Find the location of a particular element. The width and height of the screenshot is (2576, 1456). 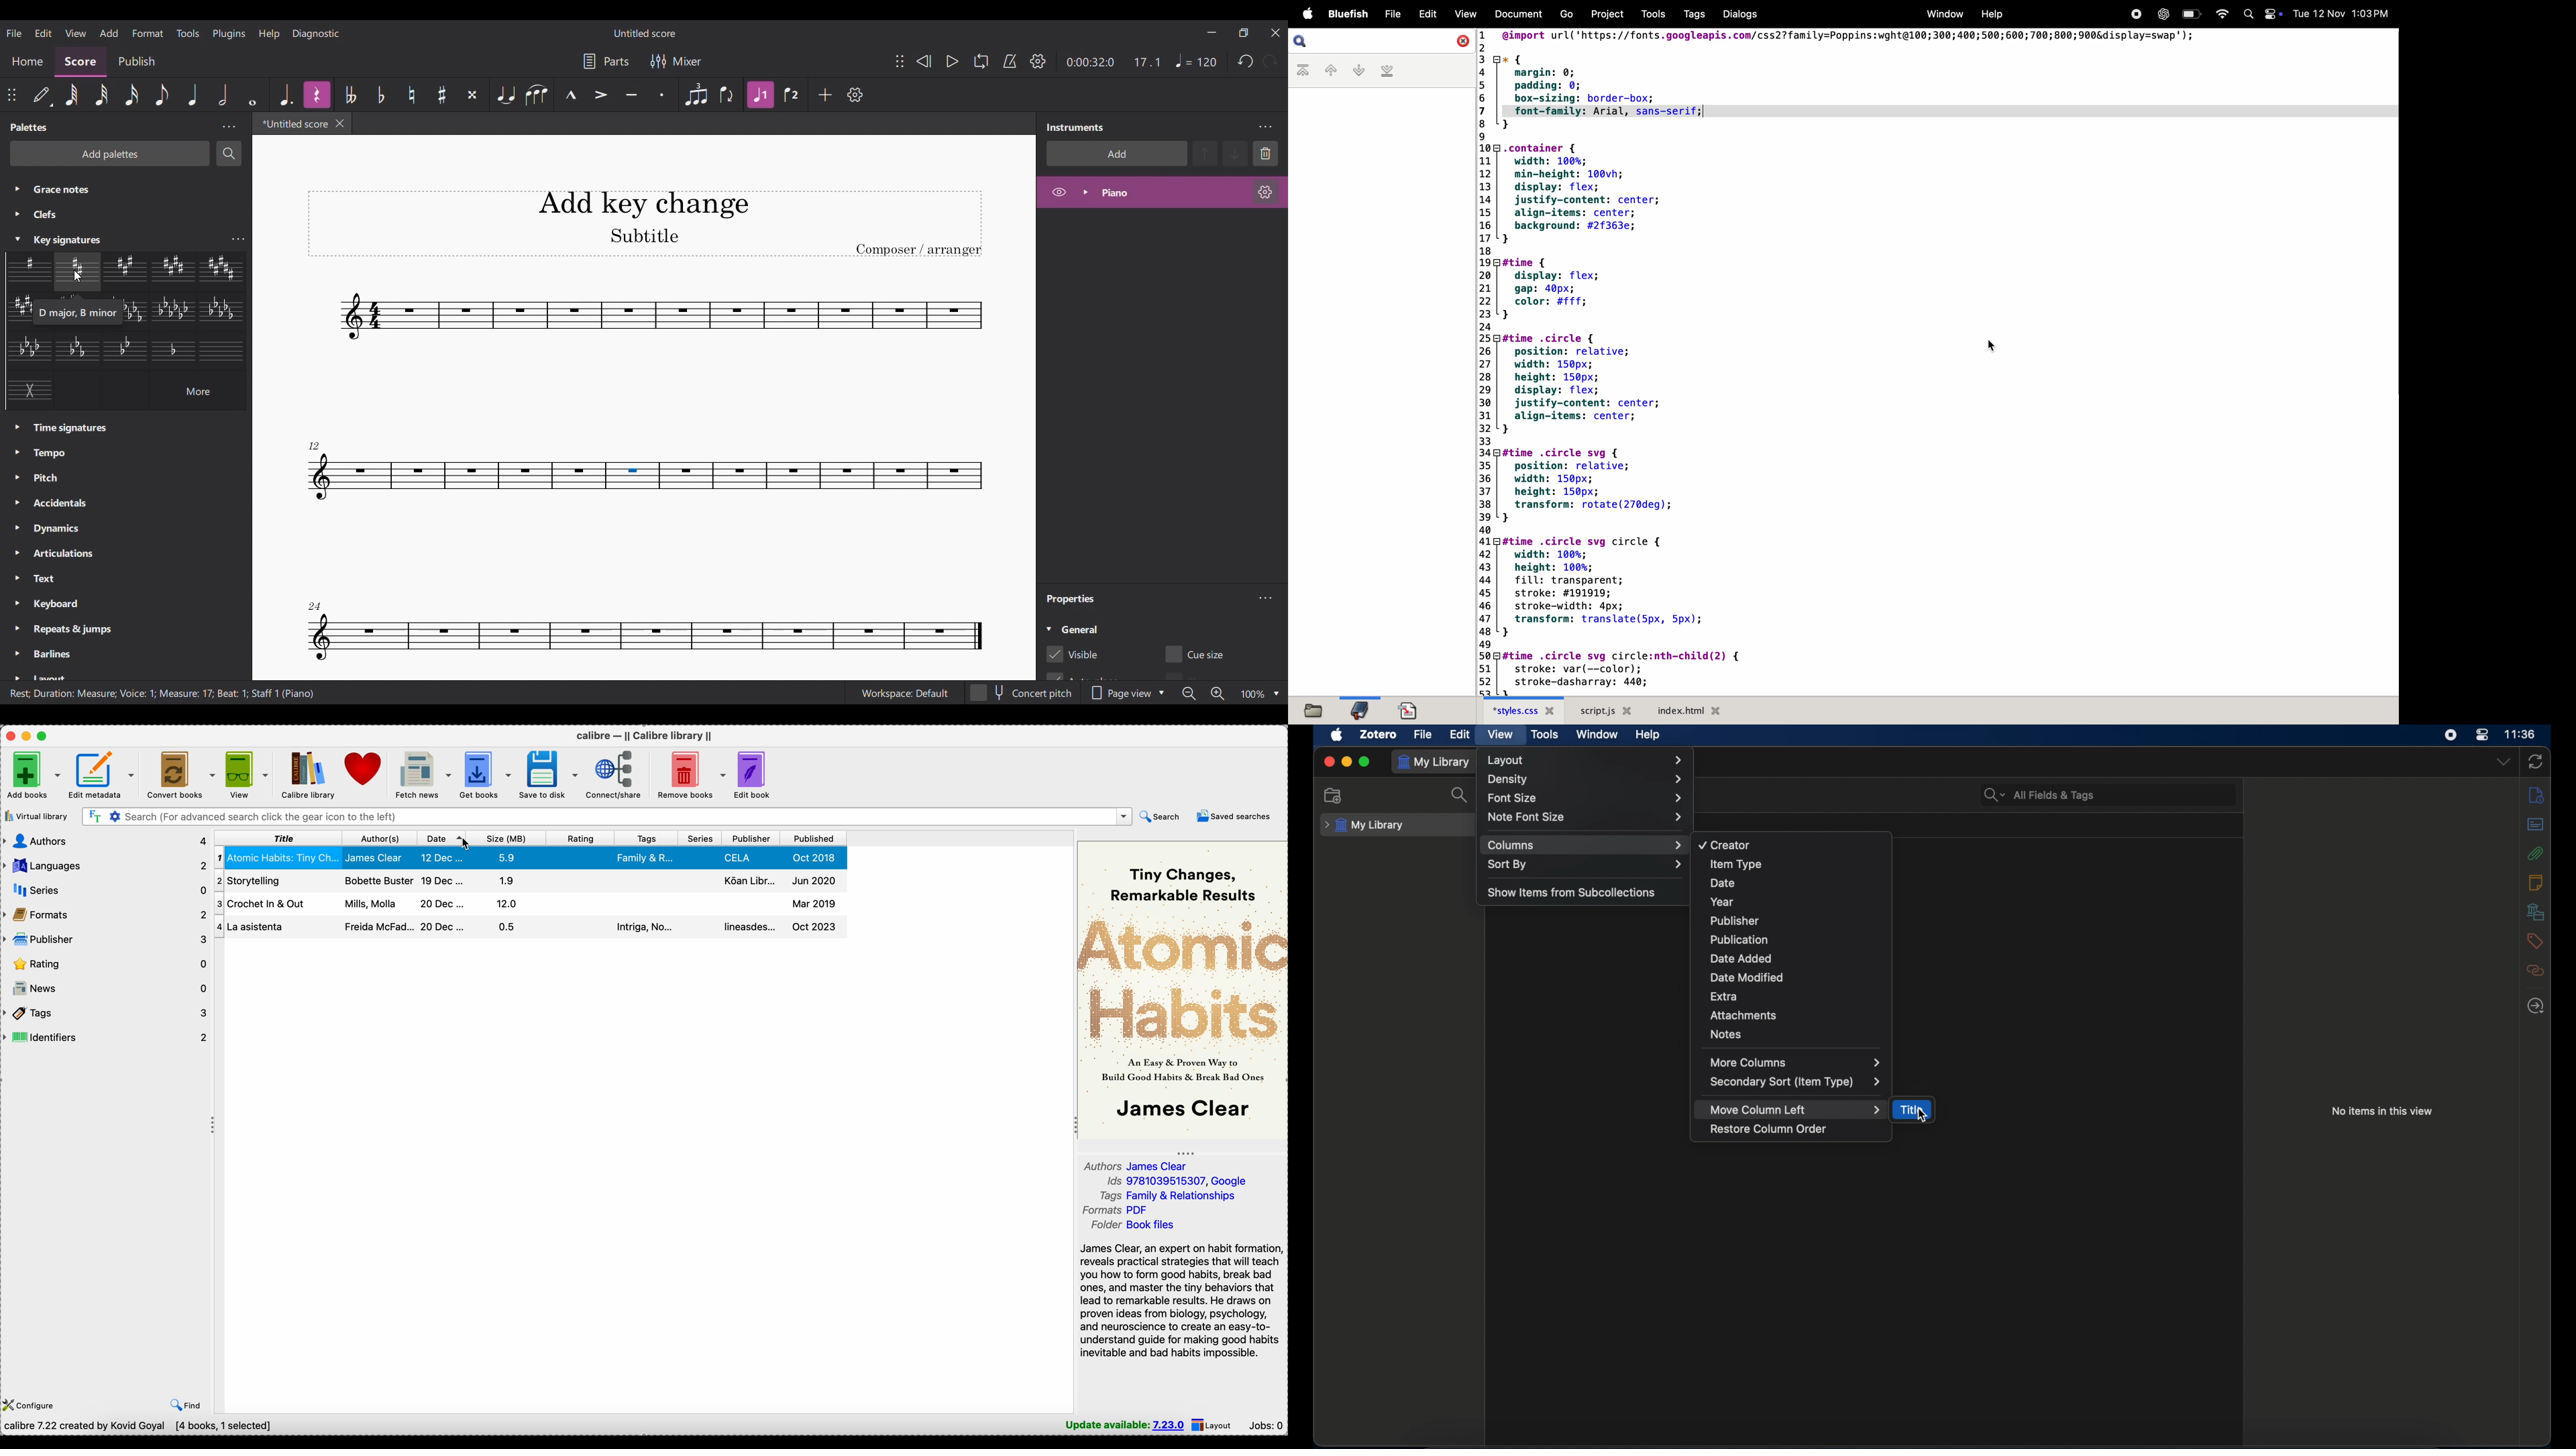

search bar is located at coordinates (606, 816).